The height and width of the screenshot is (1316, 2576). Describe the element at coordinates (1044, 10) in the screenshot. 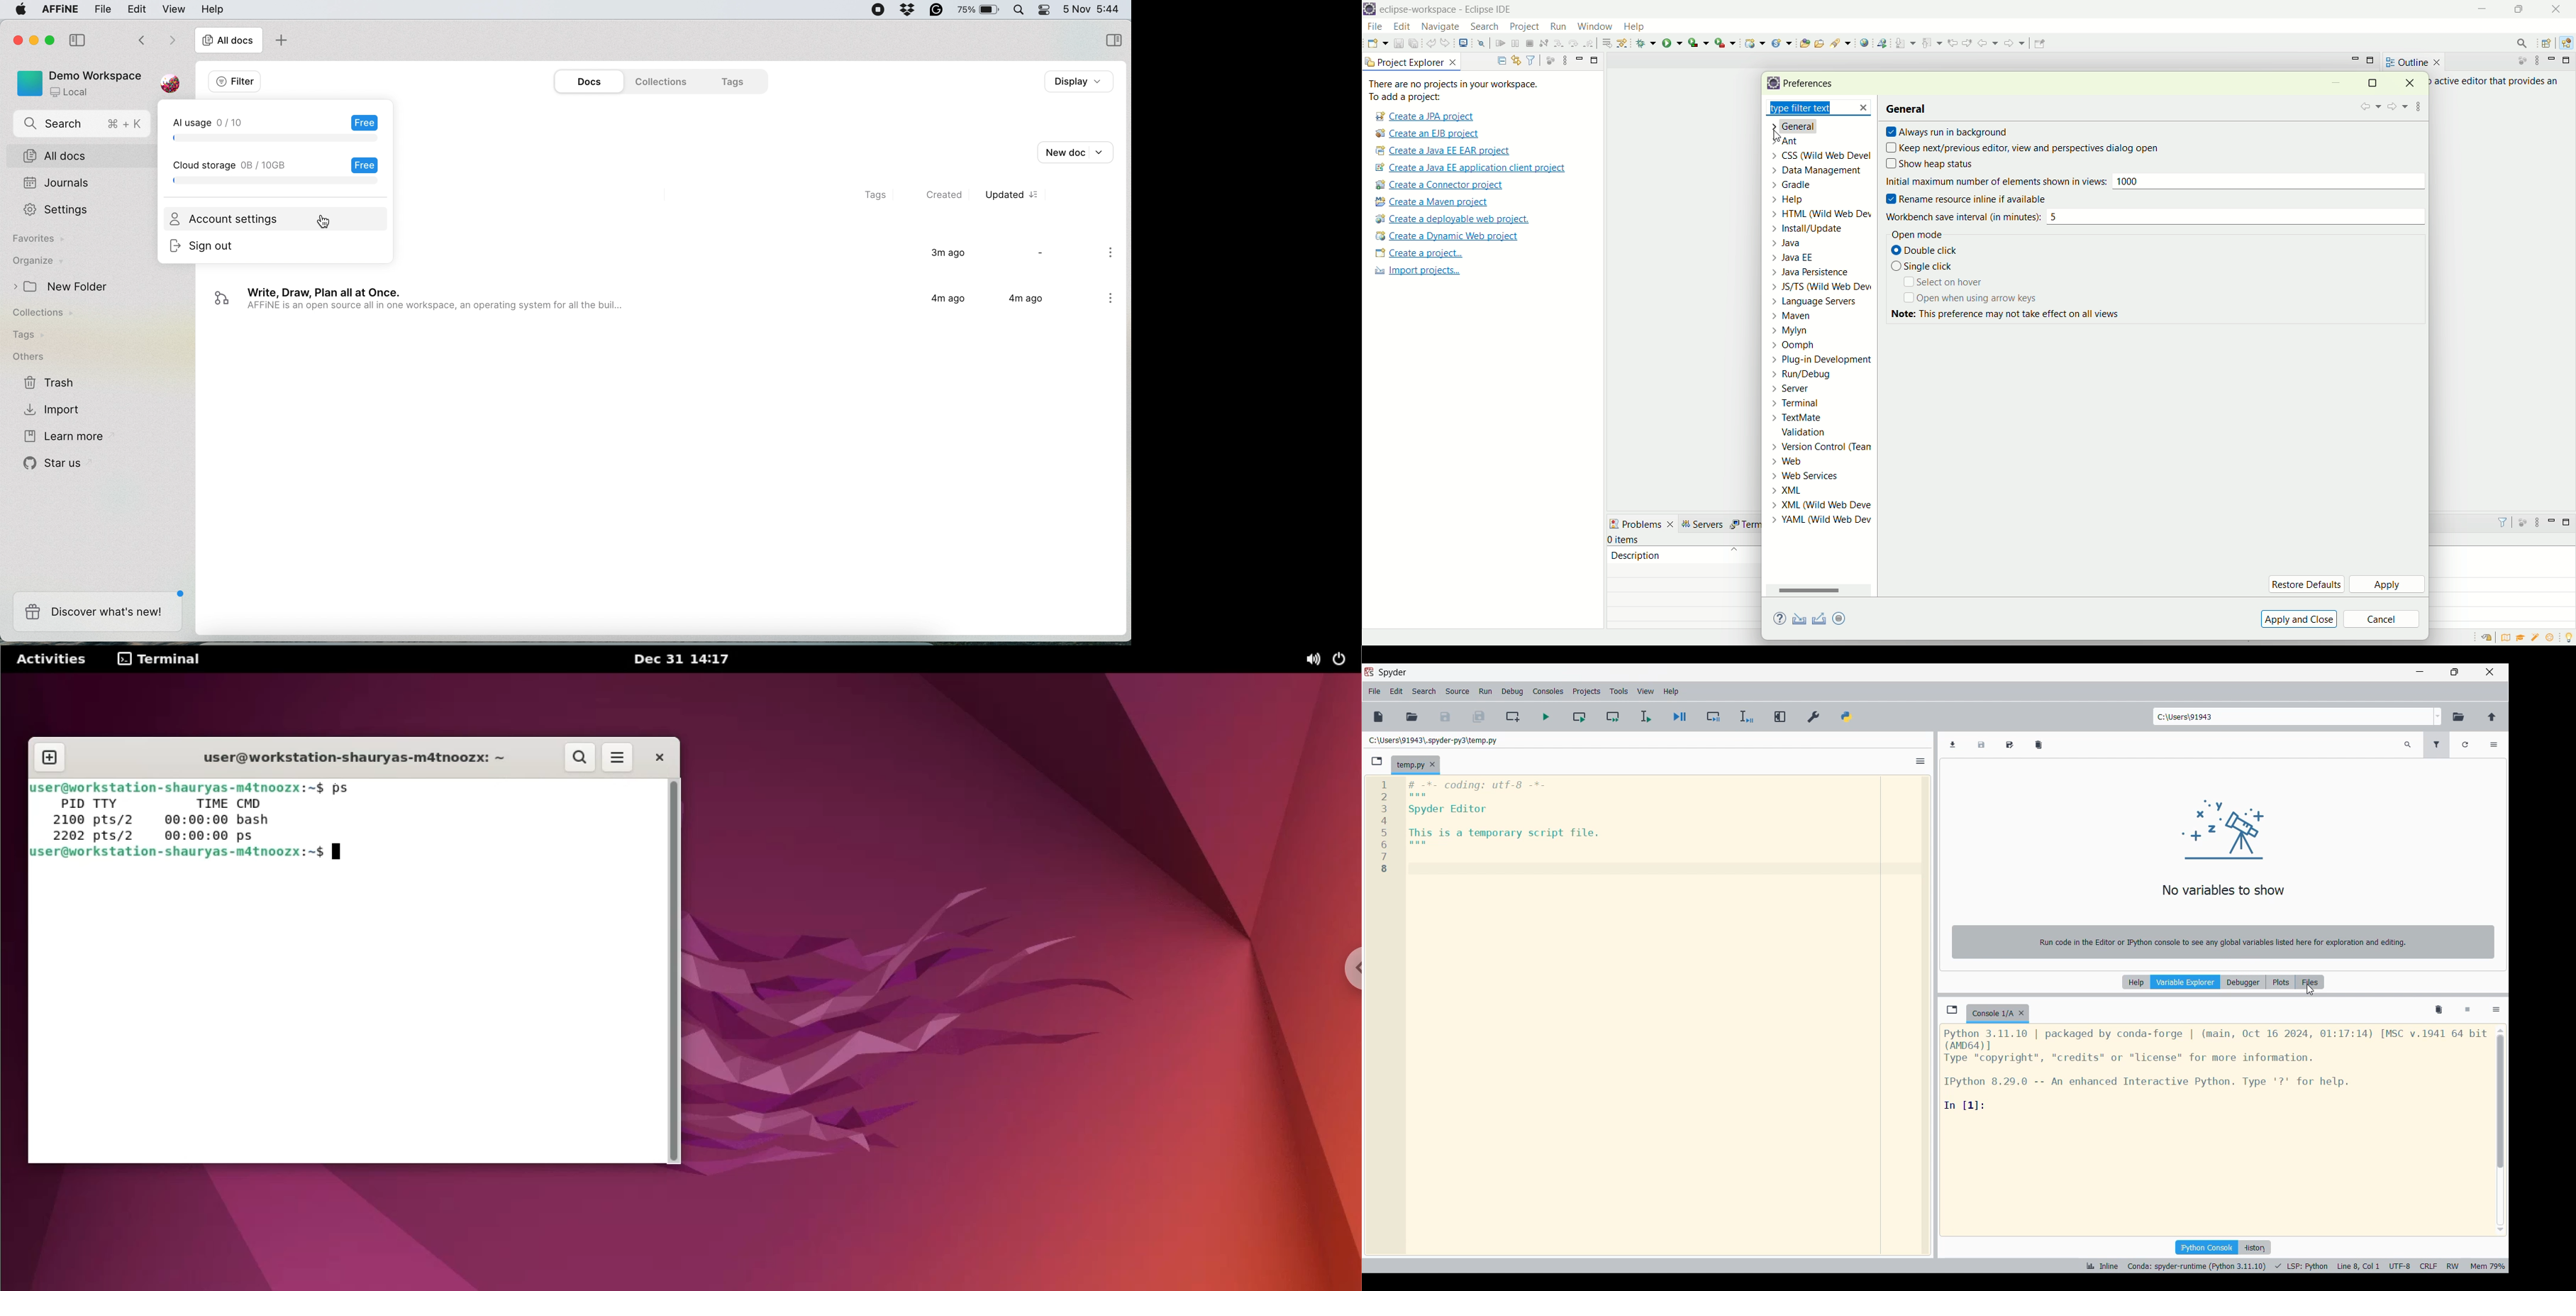

I see `control center` at that location.